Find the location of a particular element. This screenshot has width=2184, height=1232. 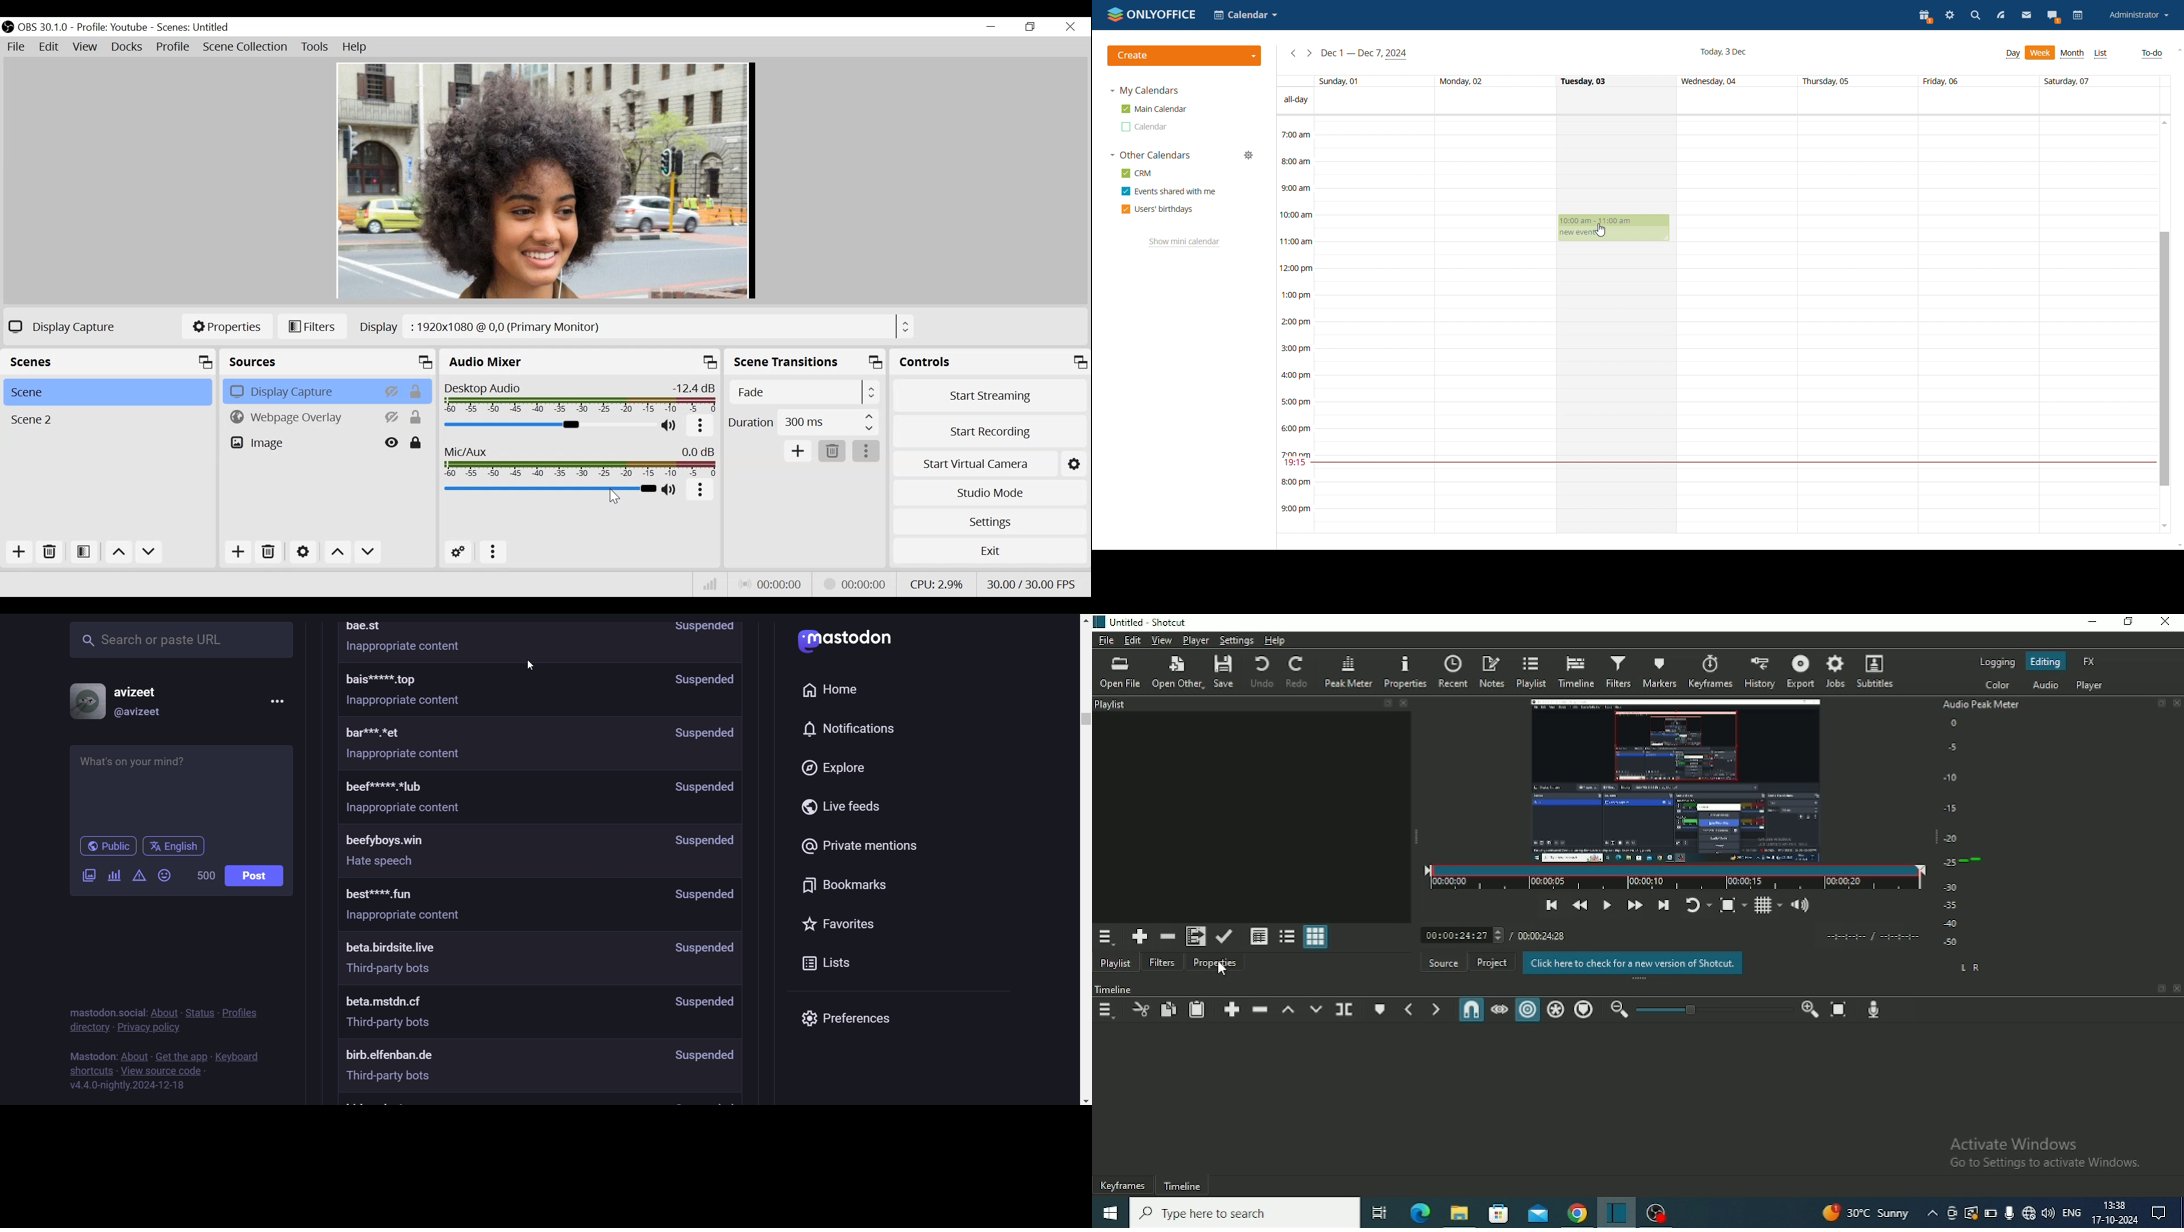

Add is located at coordinates (22, 552).